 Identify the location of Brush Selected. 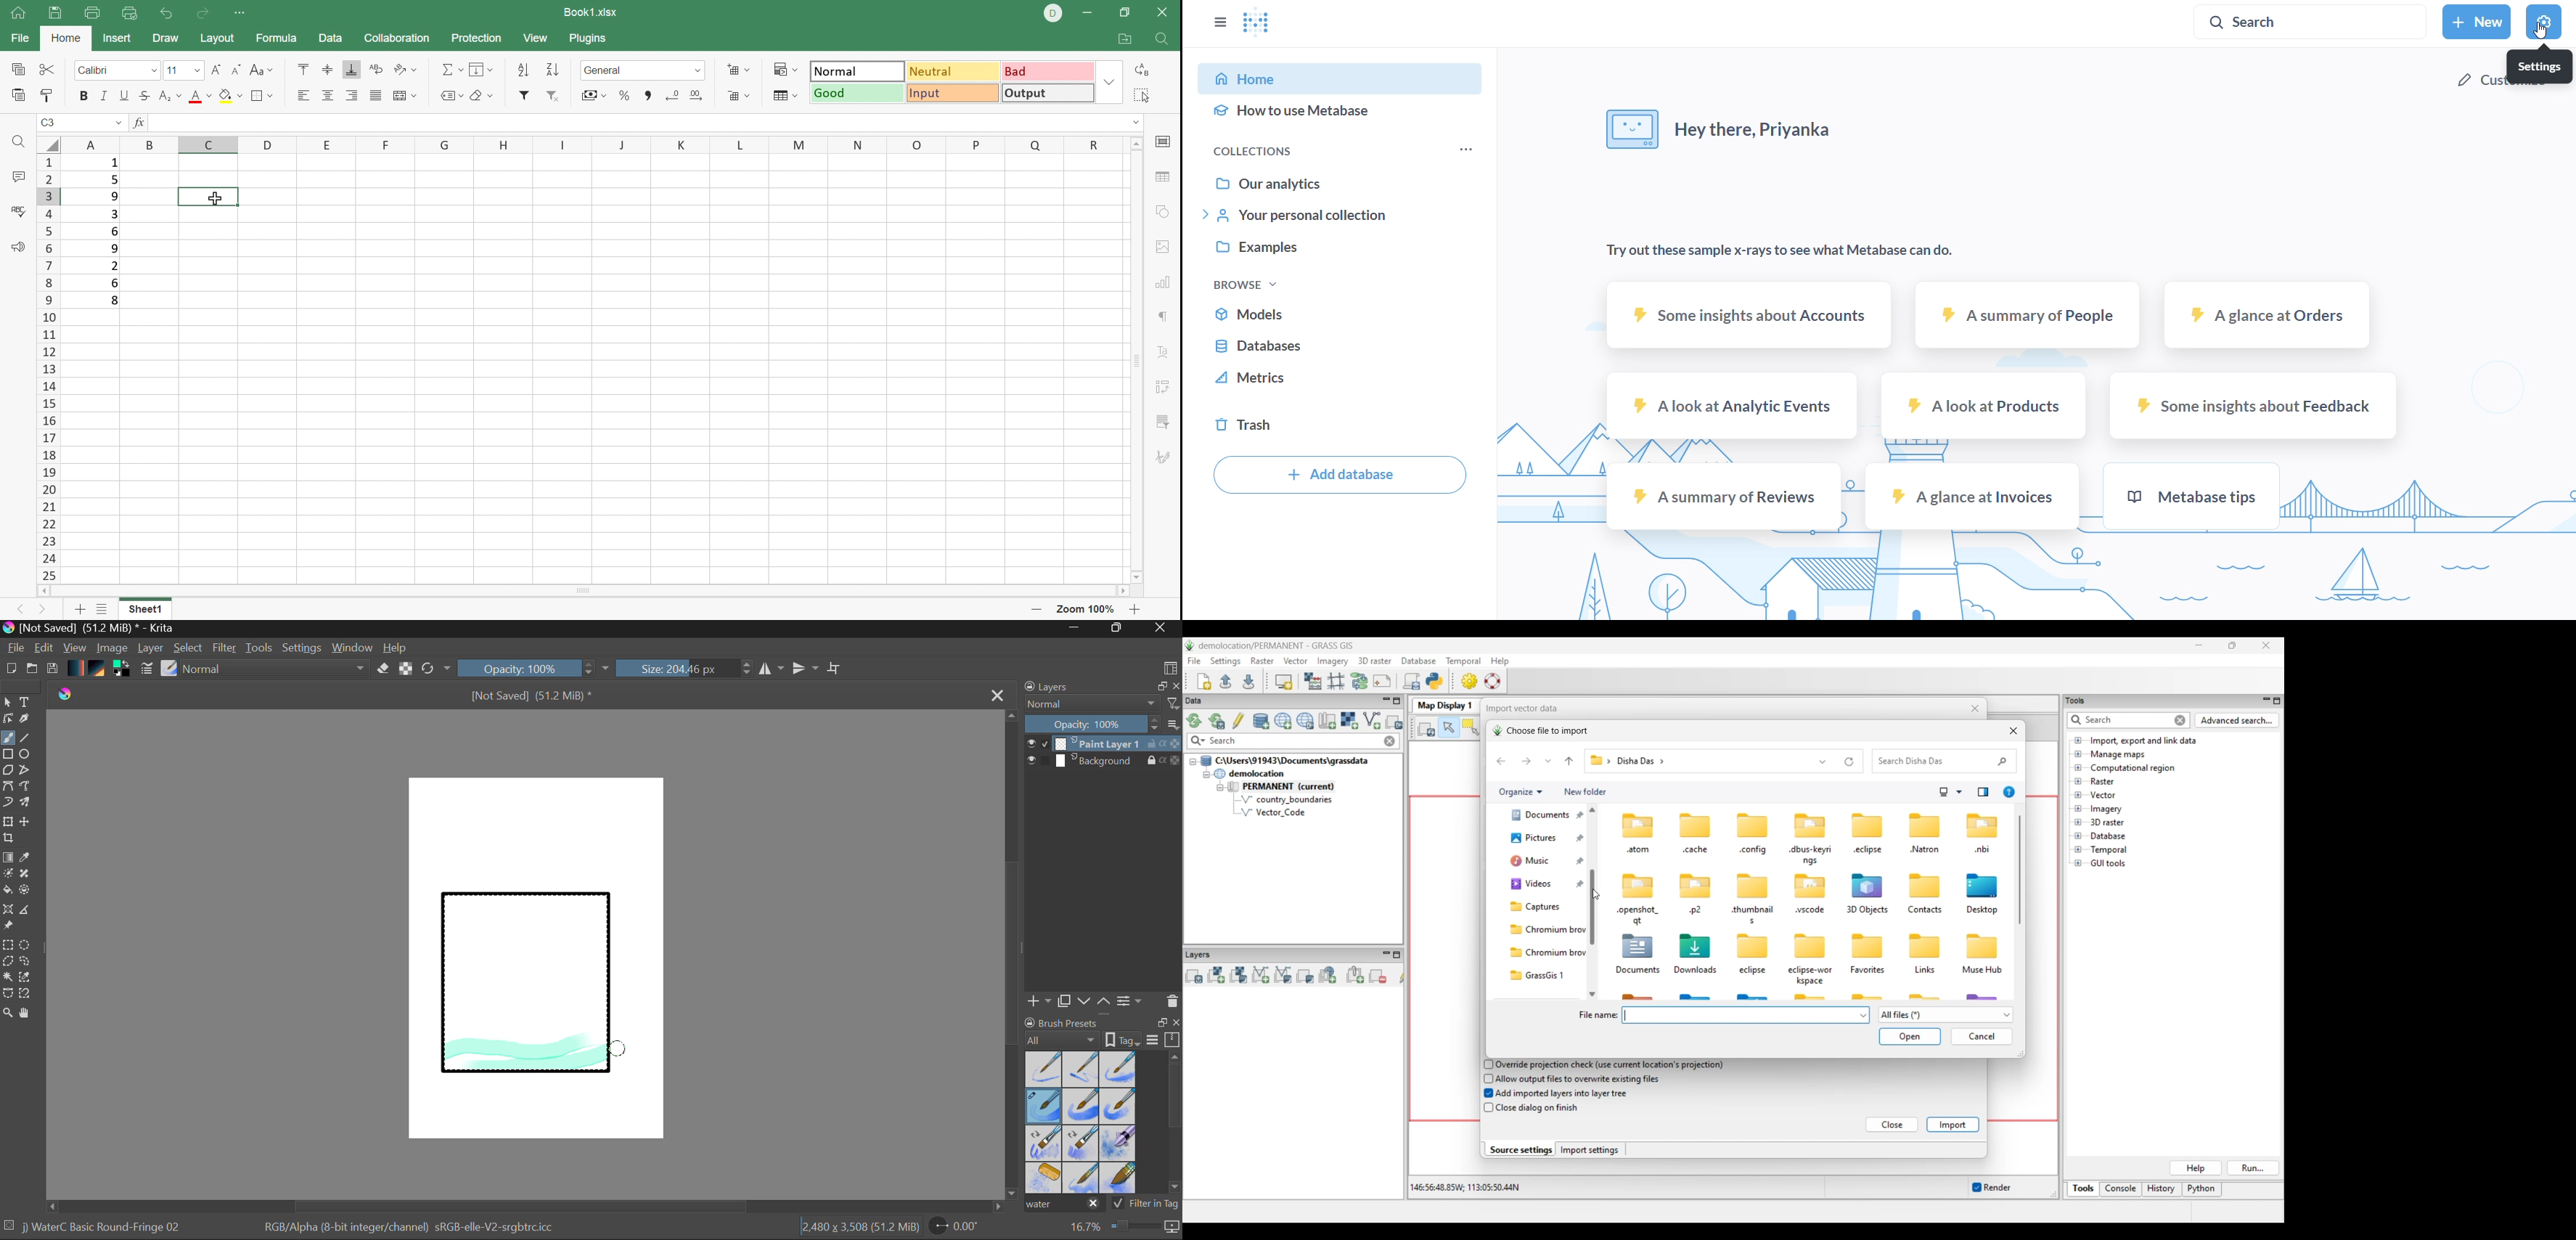
(104, 1228).